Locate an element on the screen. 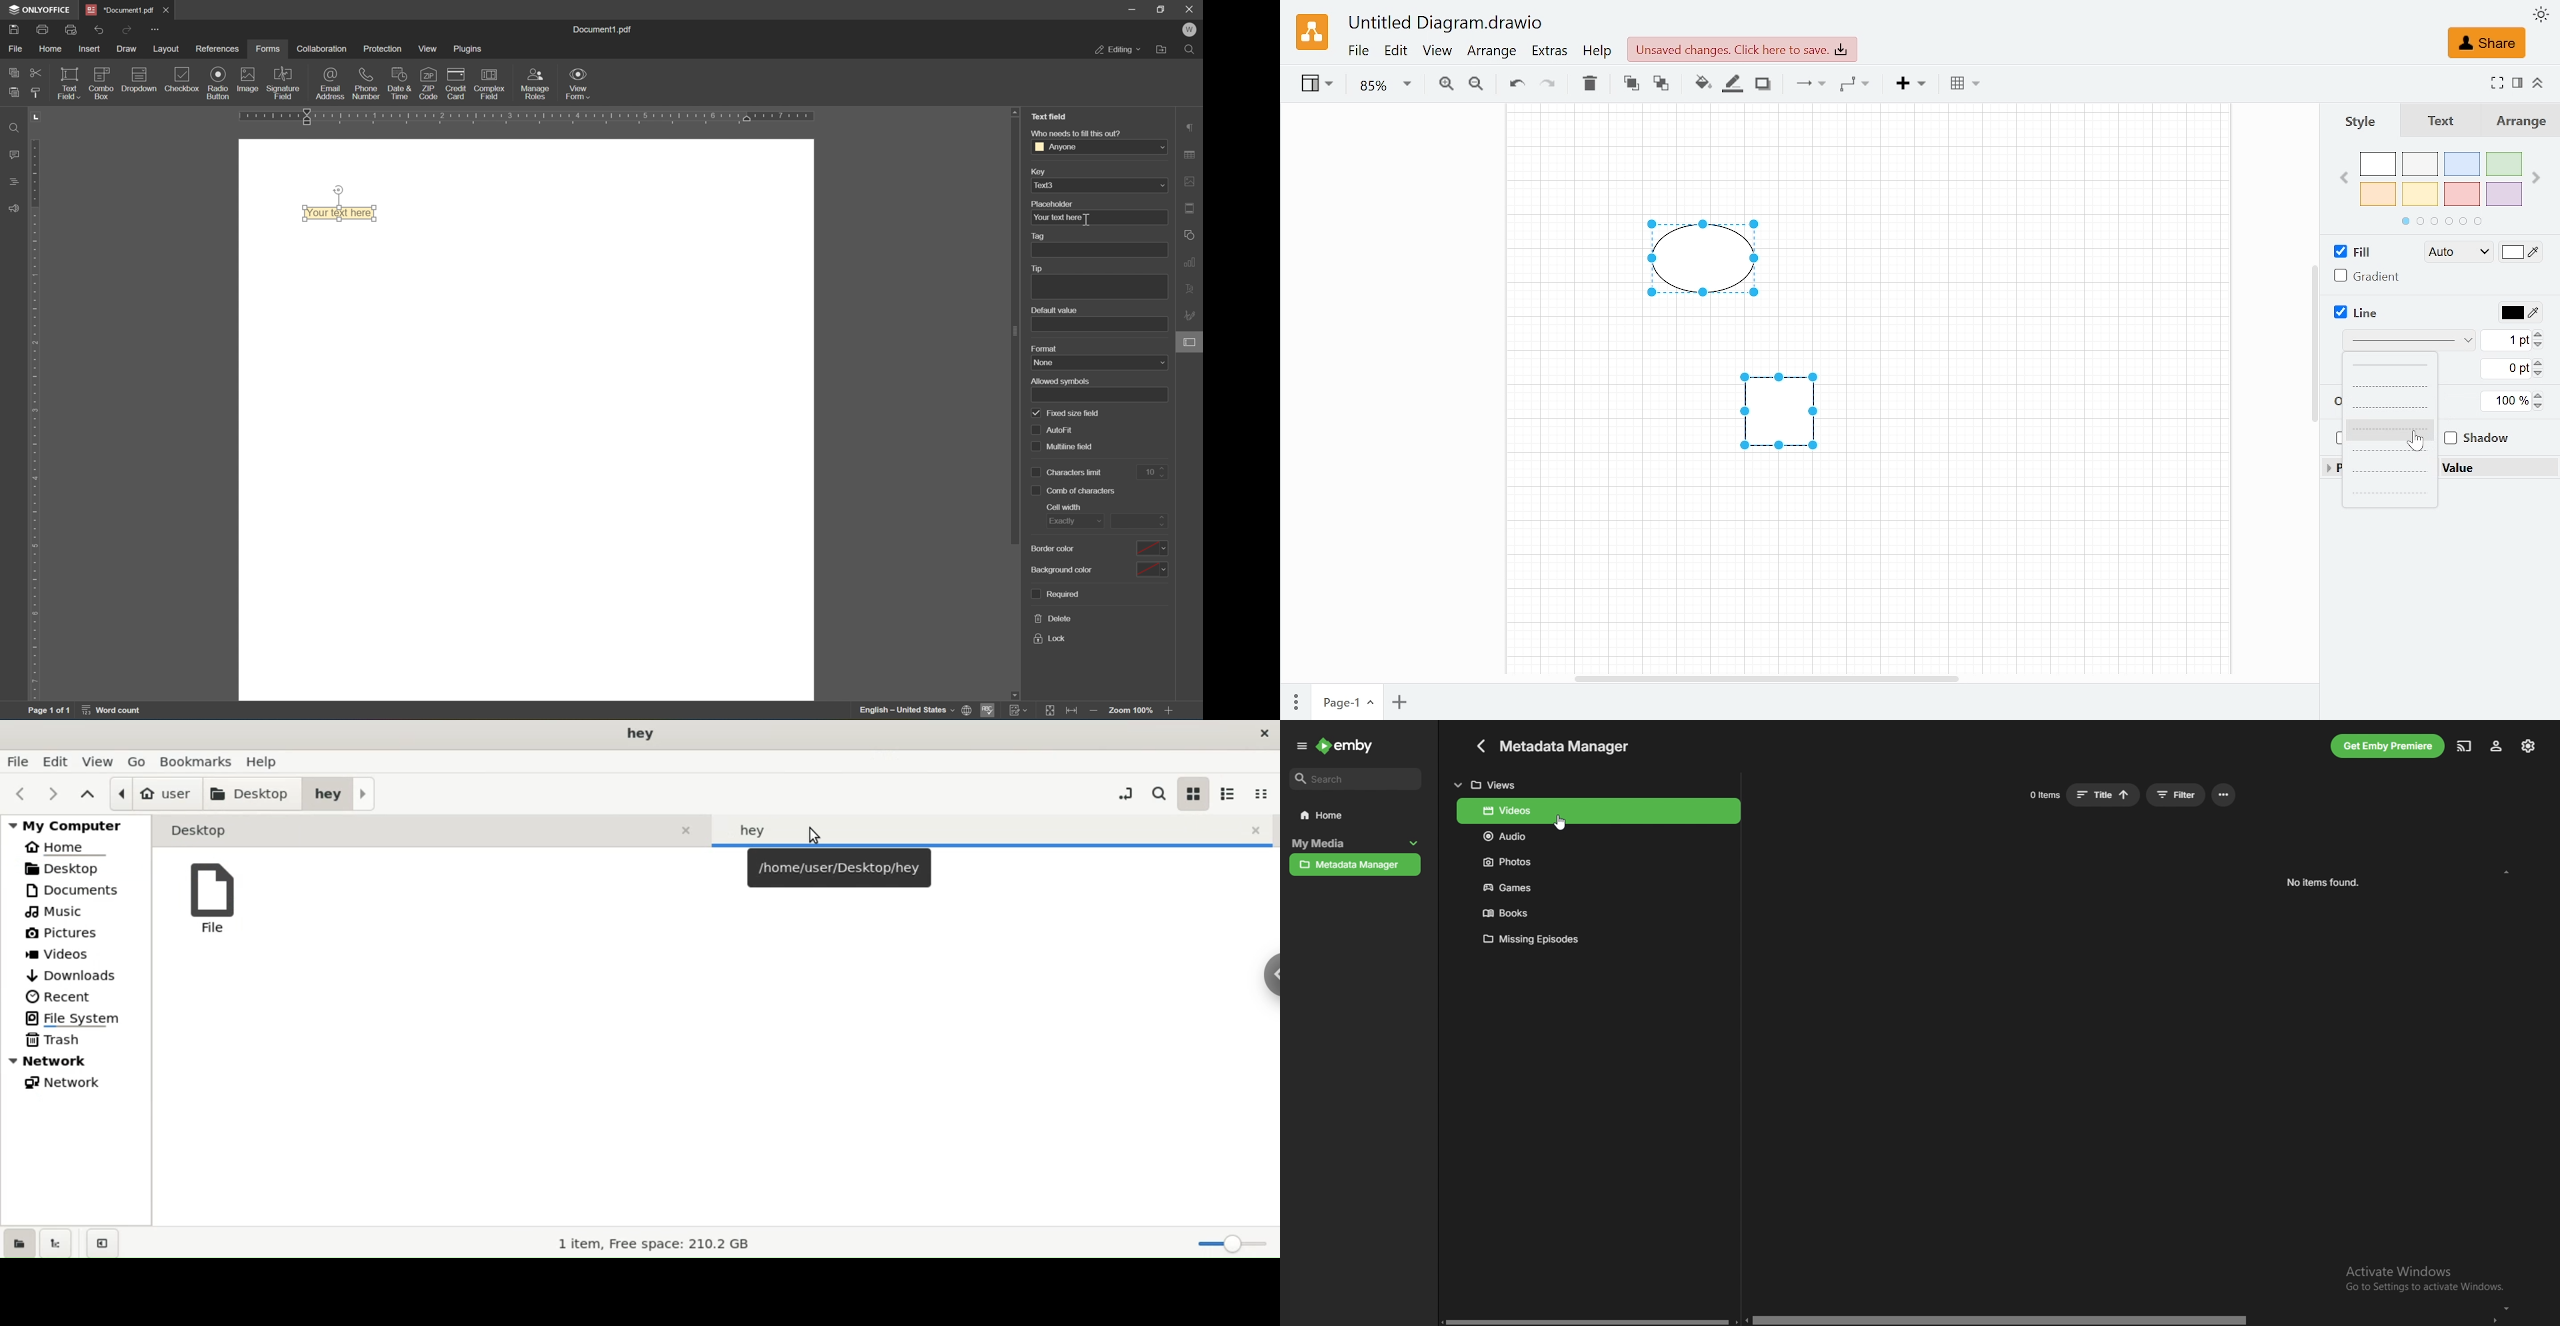 Image resolution: width=2576 pixels, height=1344 pixels. scroll up is located at coordinates (2505, 873).